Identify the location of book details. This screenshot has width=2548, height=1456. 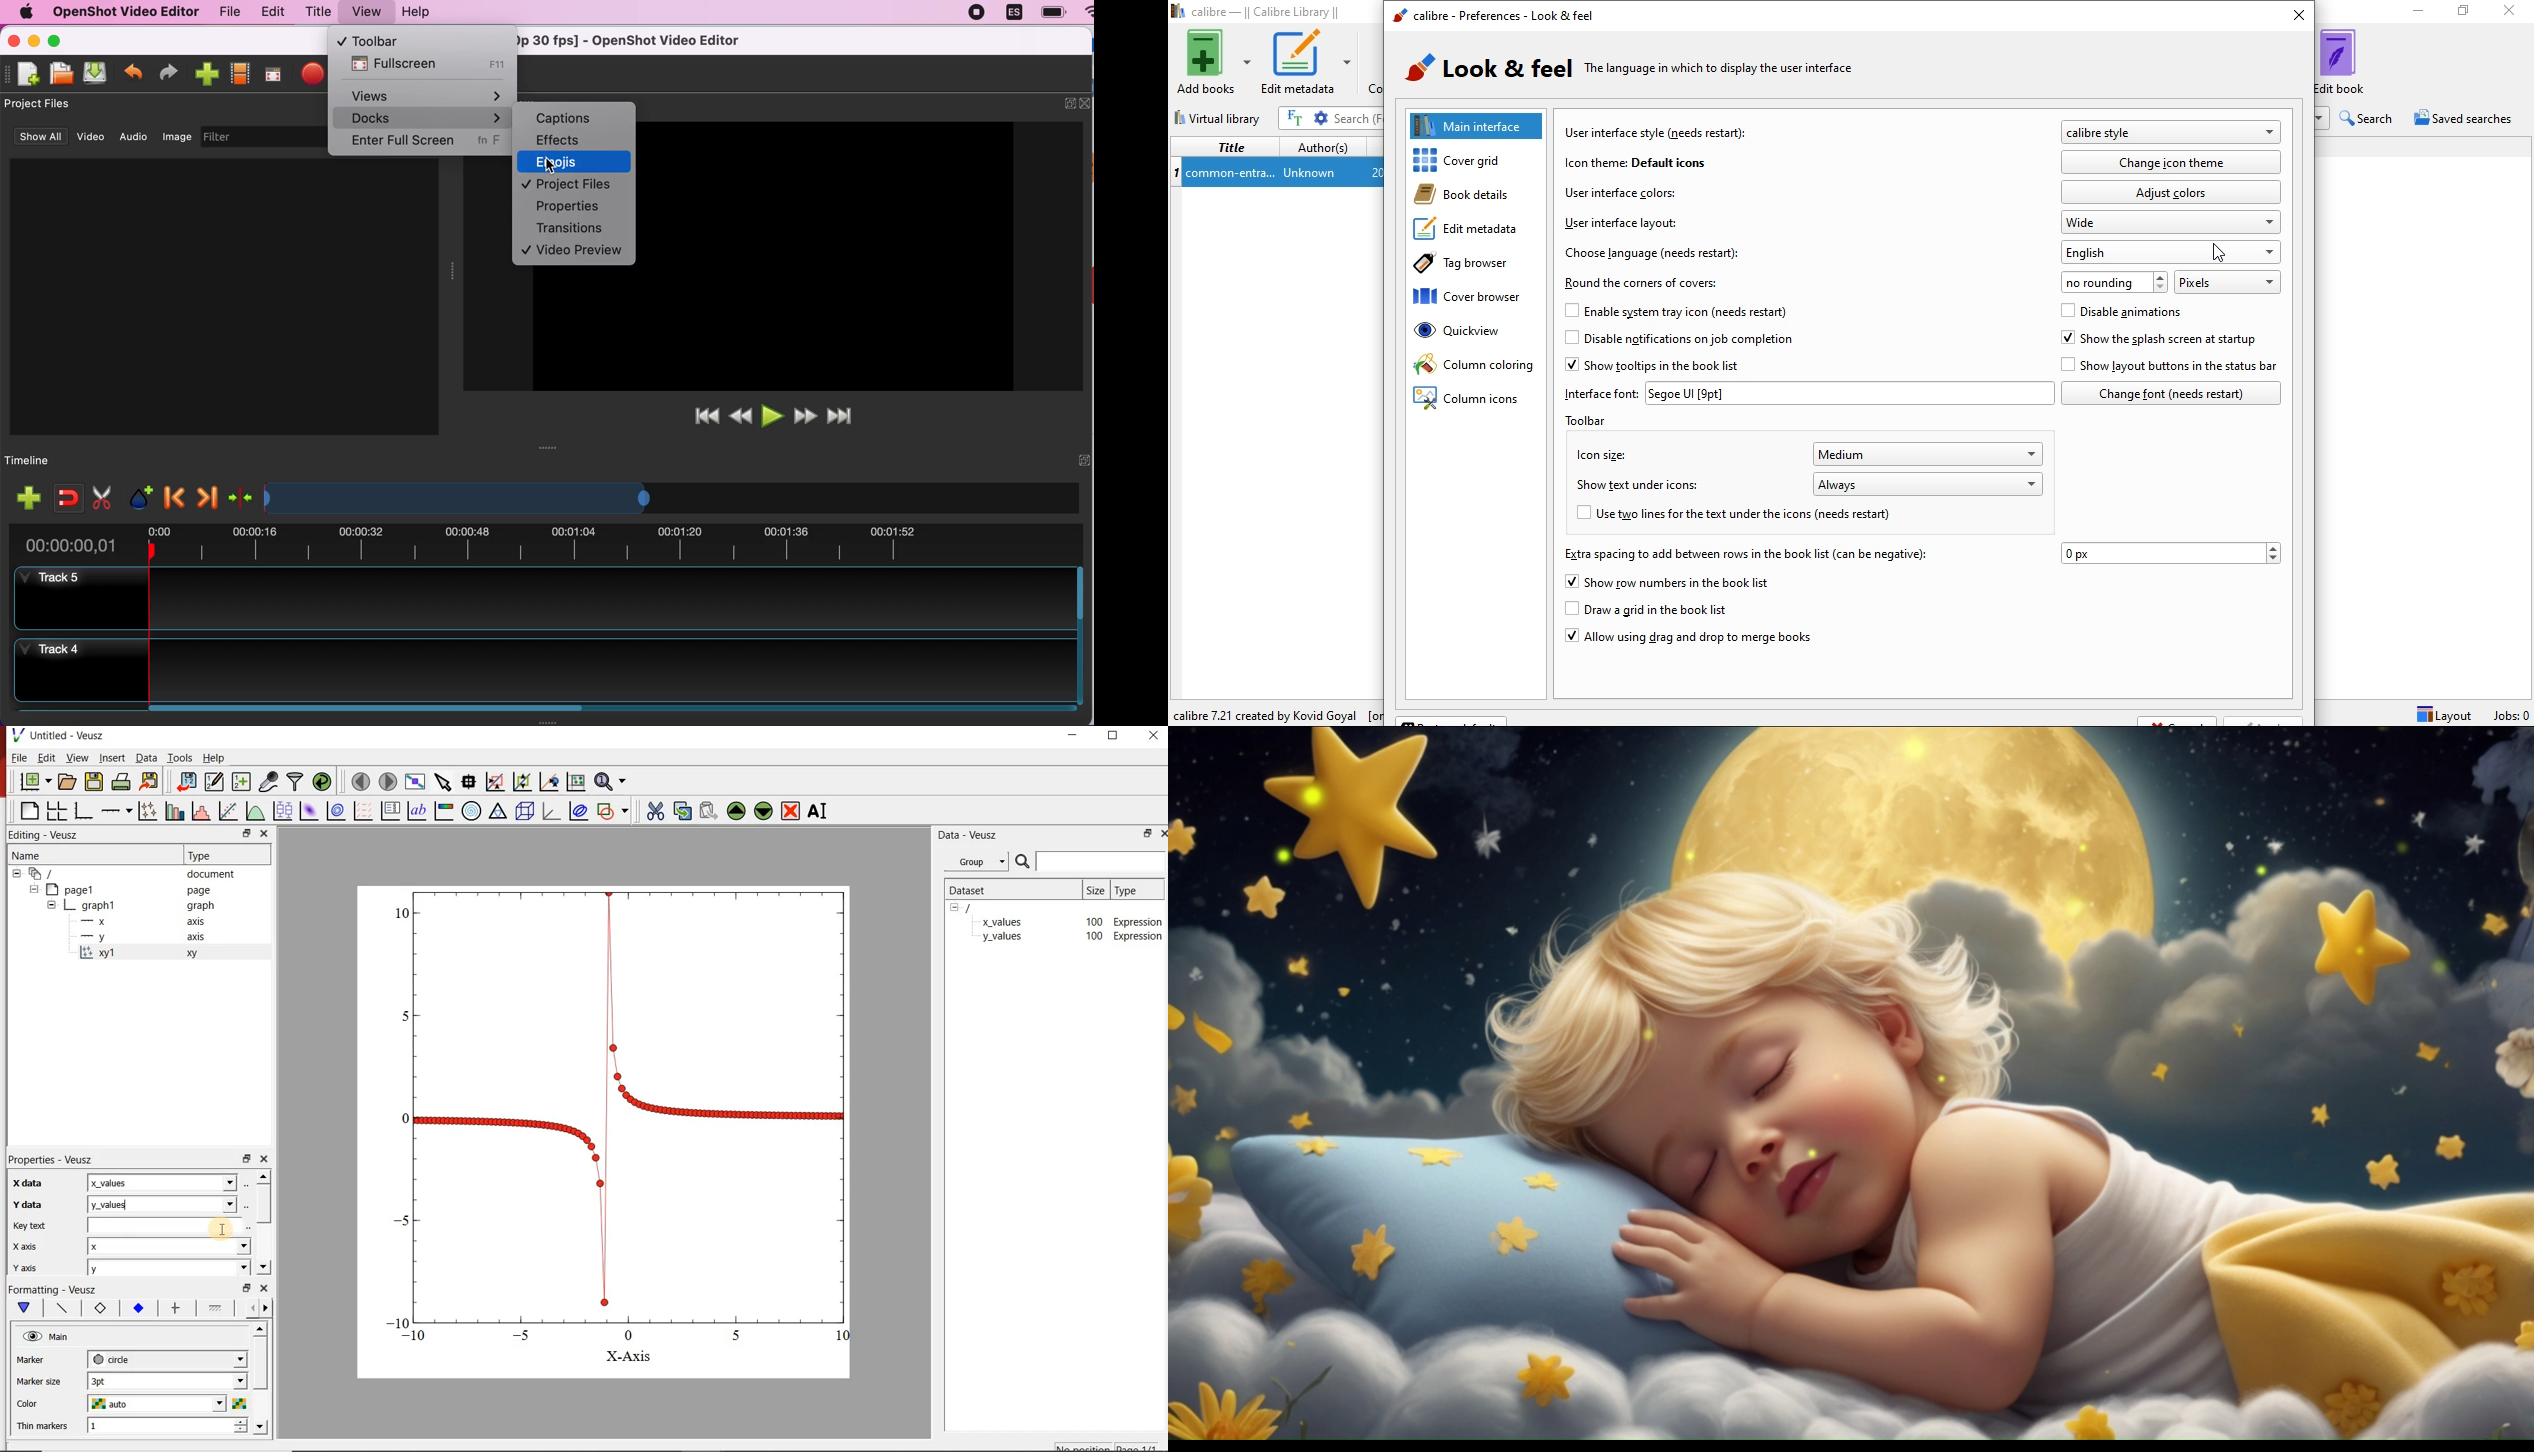
(1471, 195).